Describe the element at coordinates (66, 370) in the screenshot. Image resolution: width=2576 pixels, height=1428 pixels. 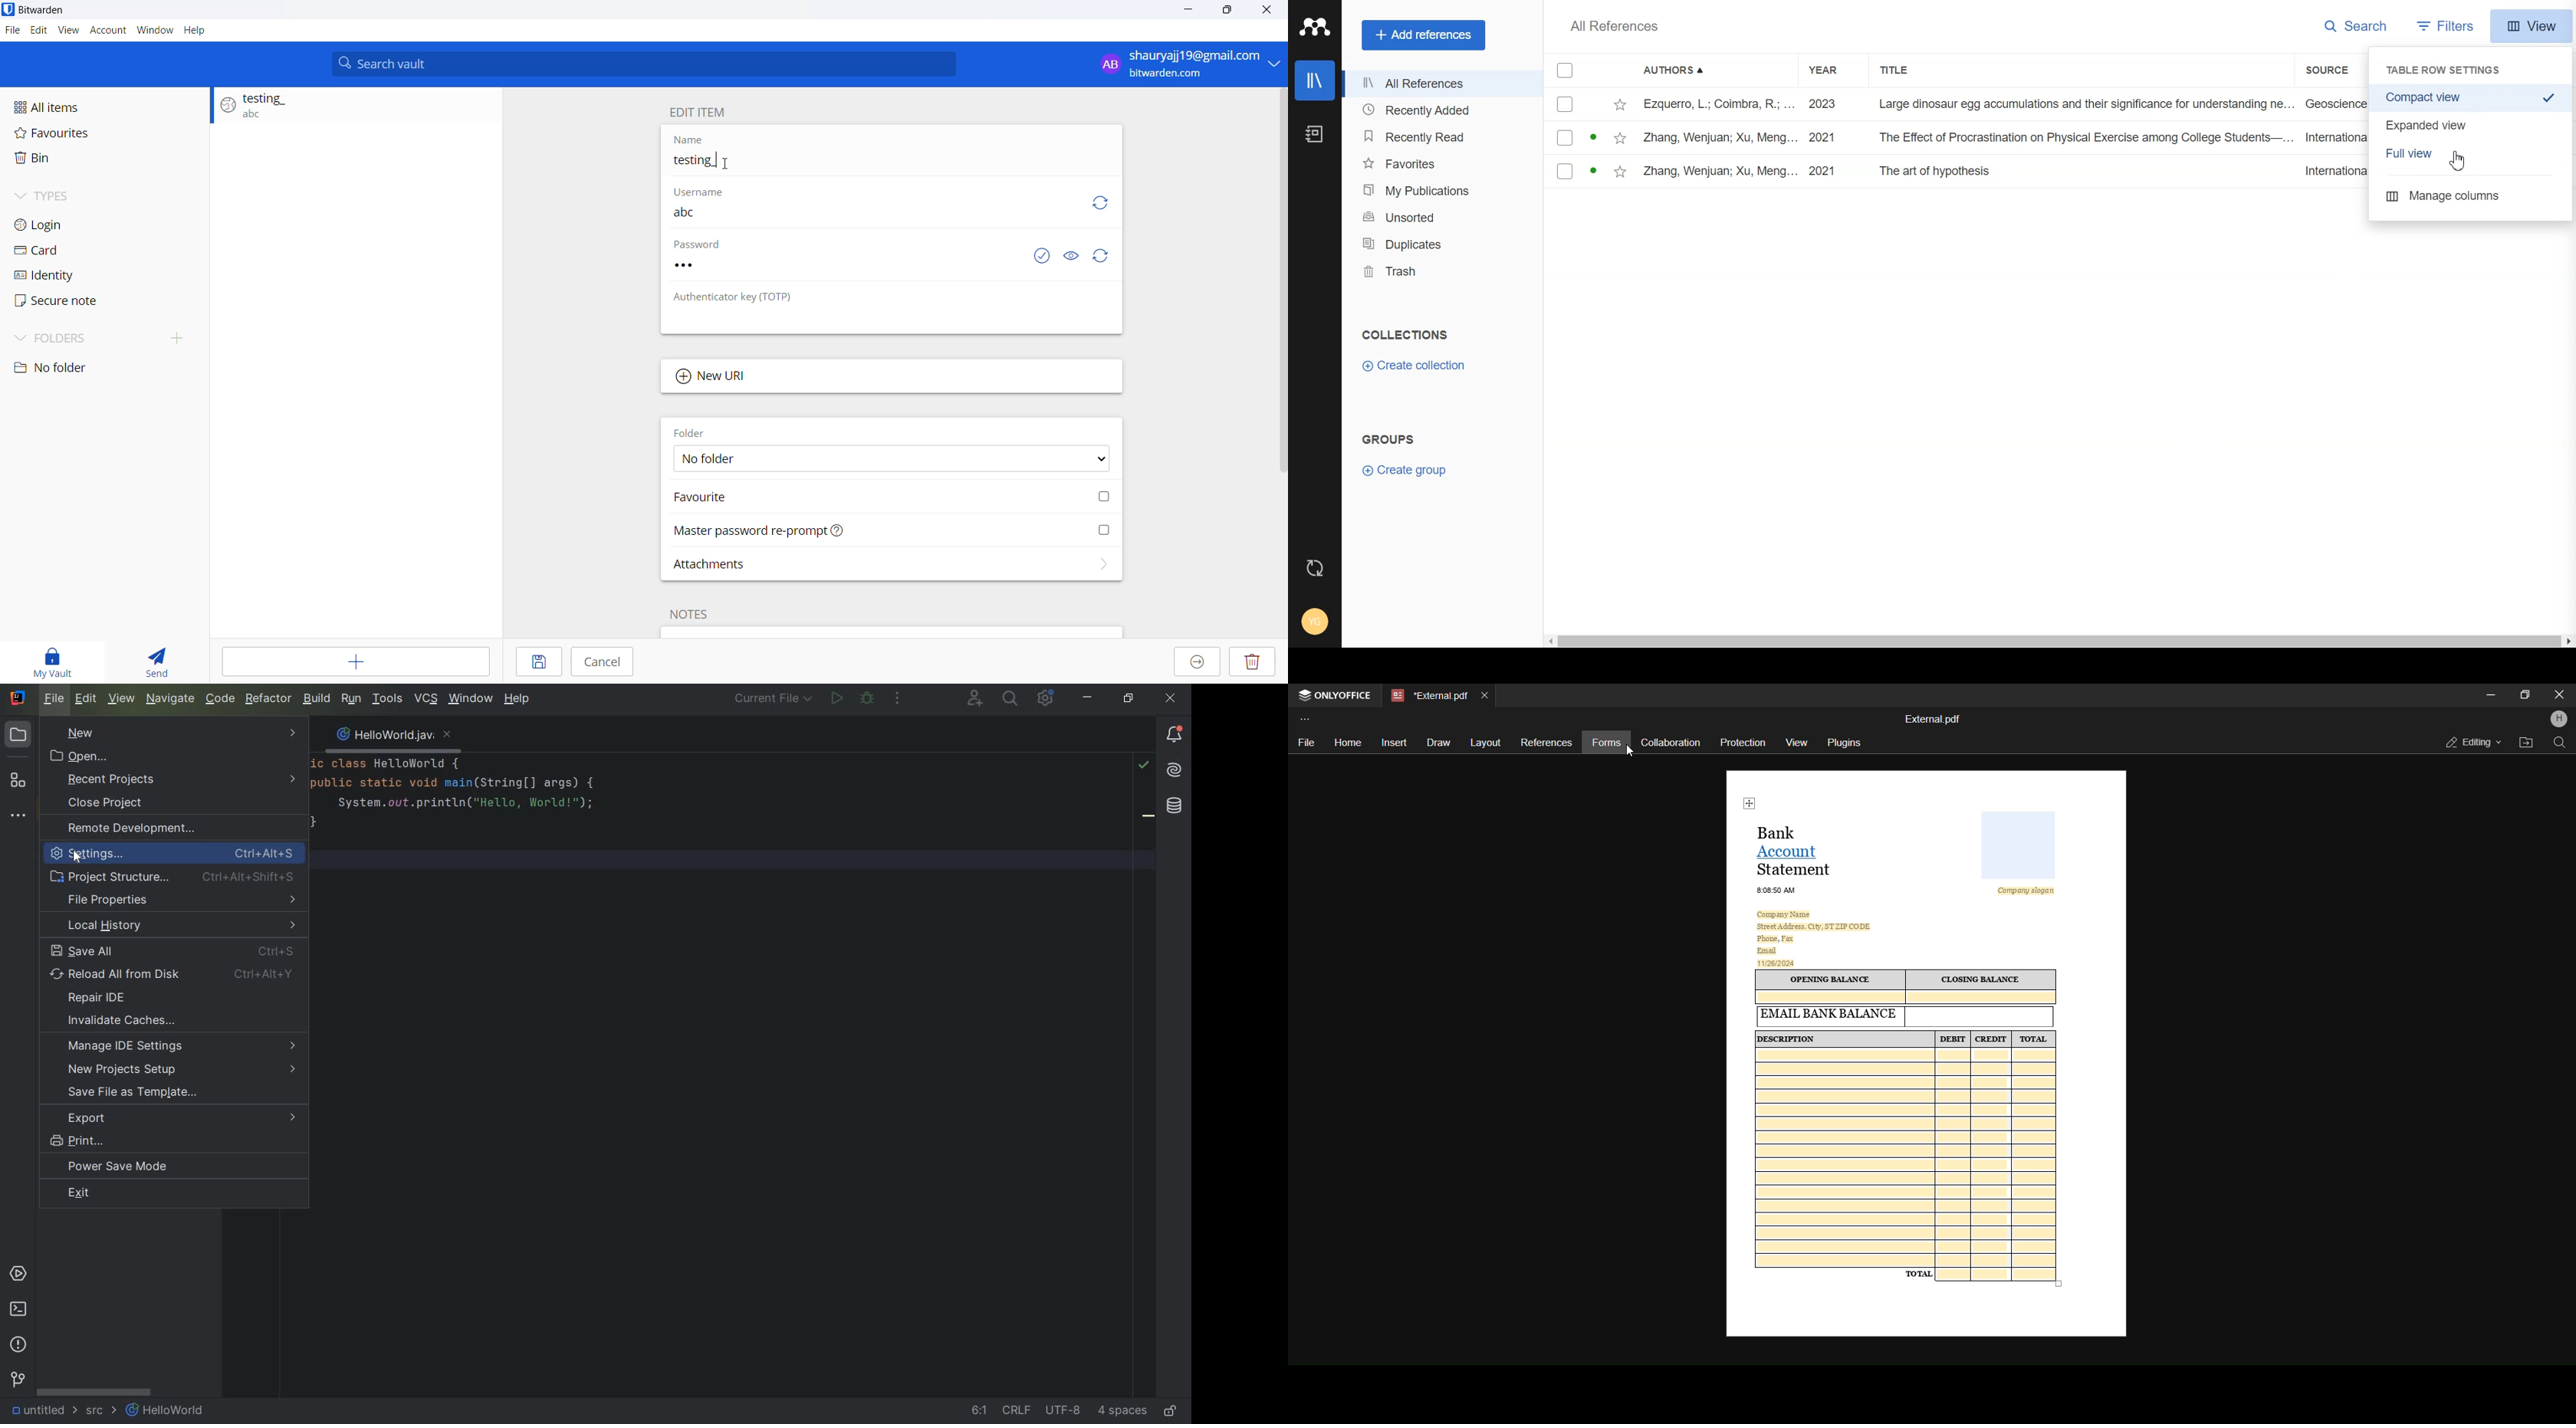
I see `No folder` at that location.